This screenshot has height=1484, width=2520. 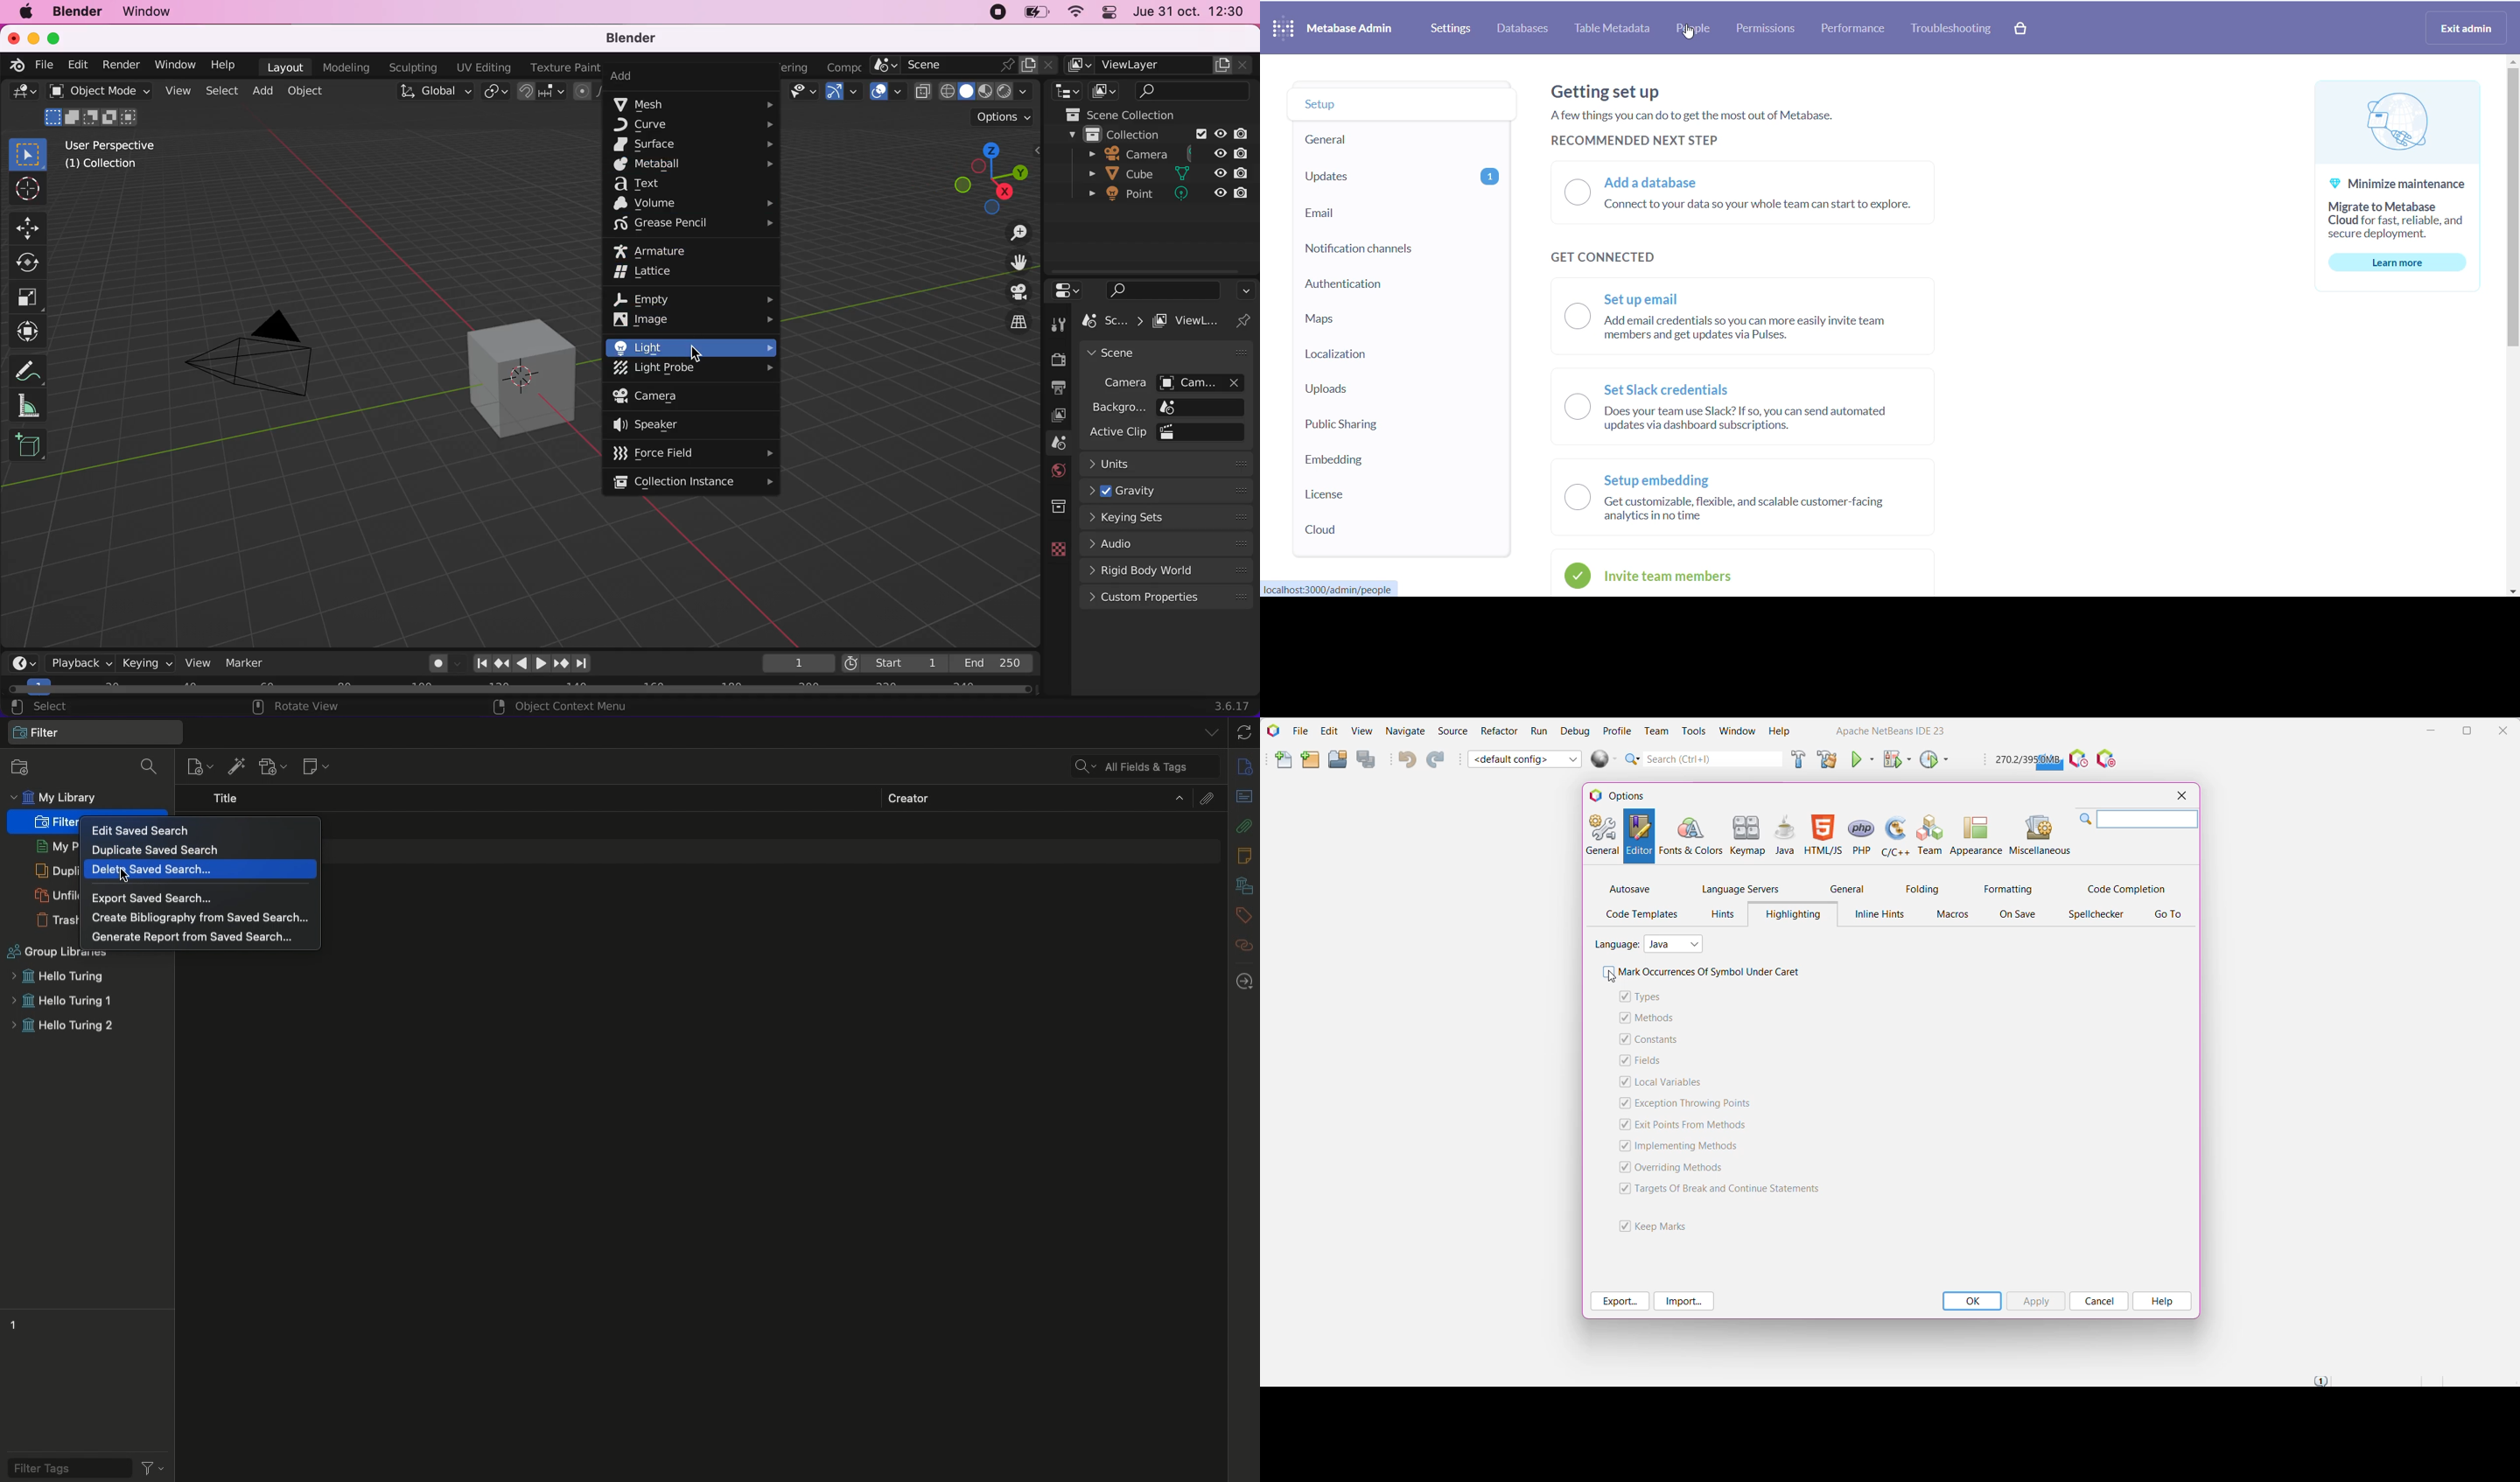 I want to click on logo, so click(x=2395, y=116).